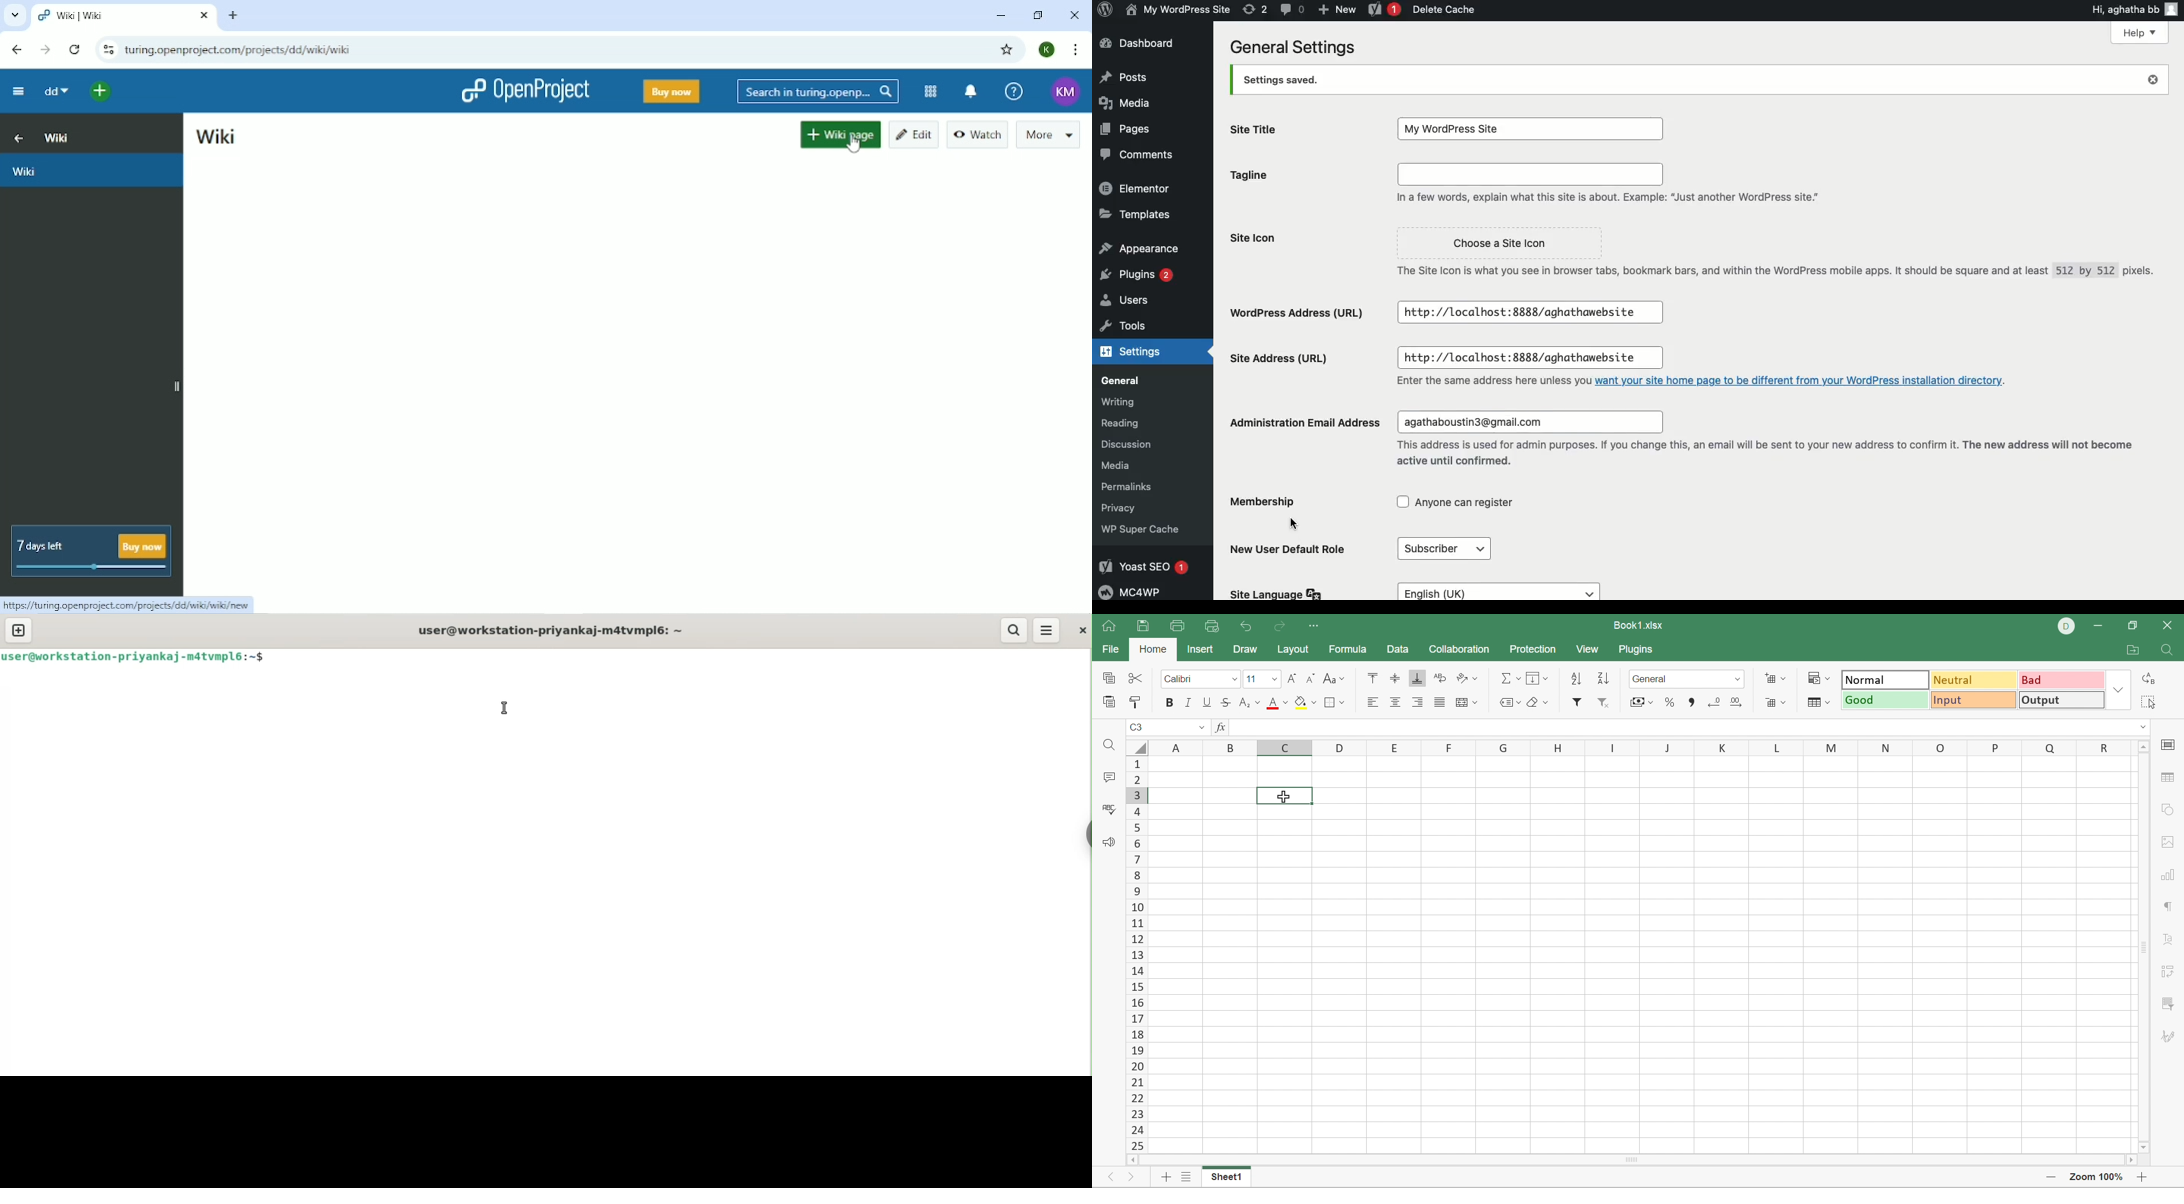  Describe the element at coordinates (1396, 679) in the screenshot. I see `Align Middle` at that location.